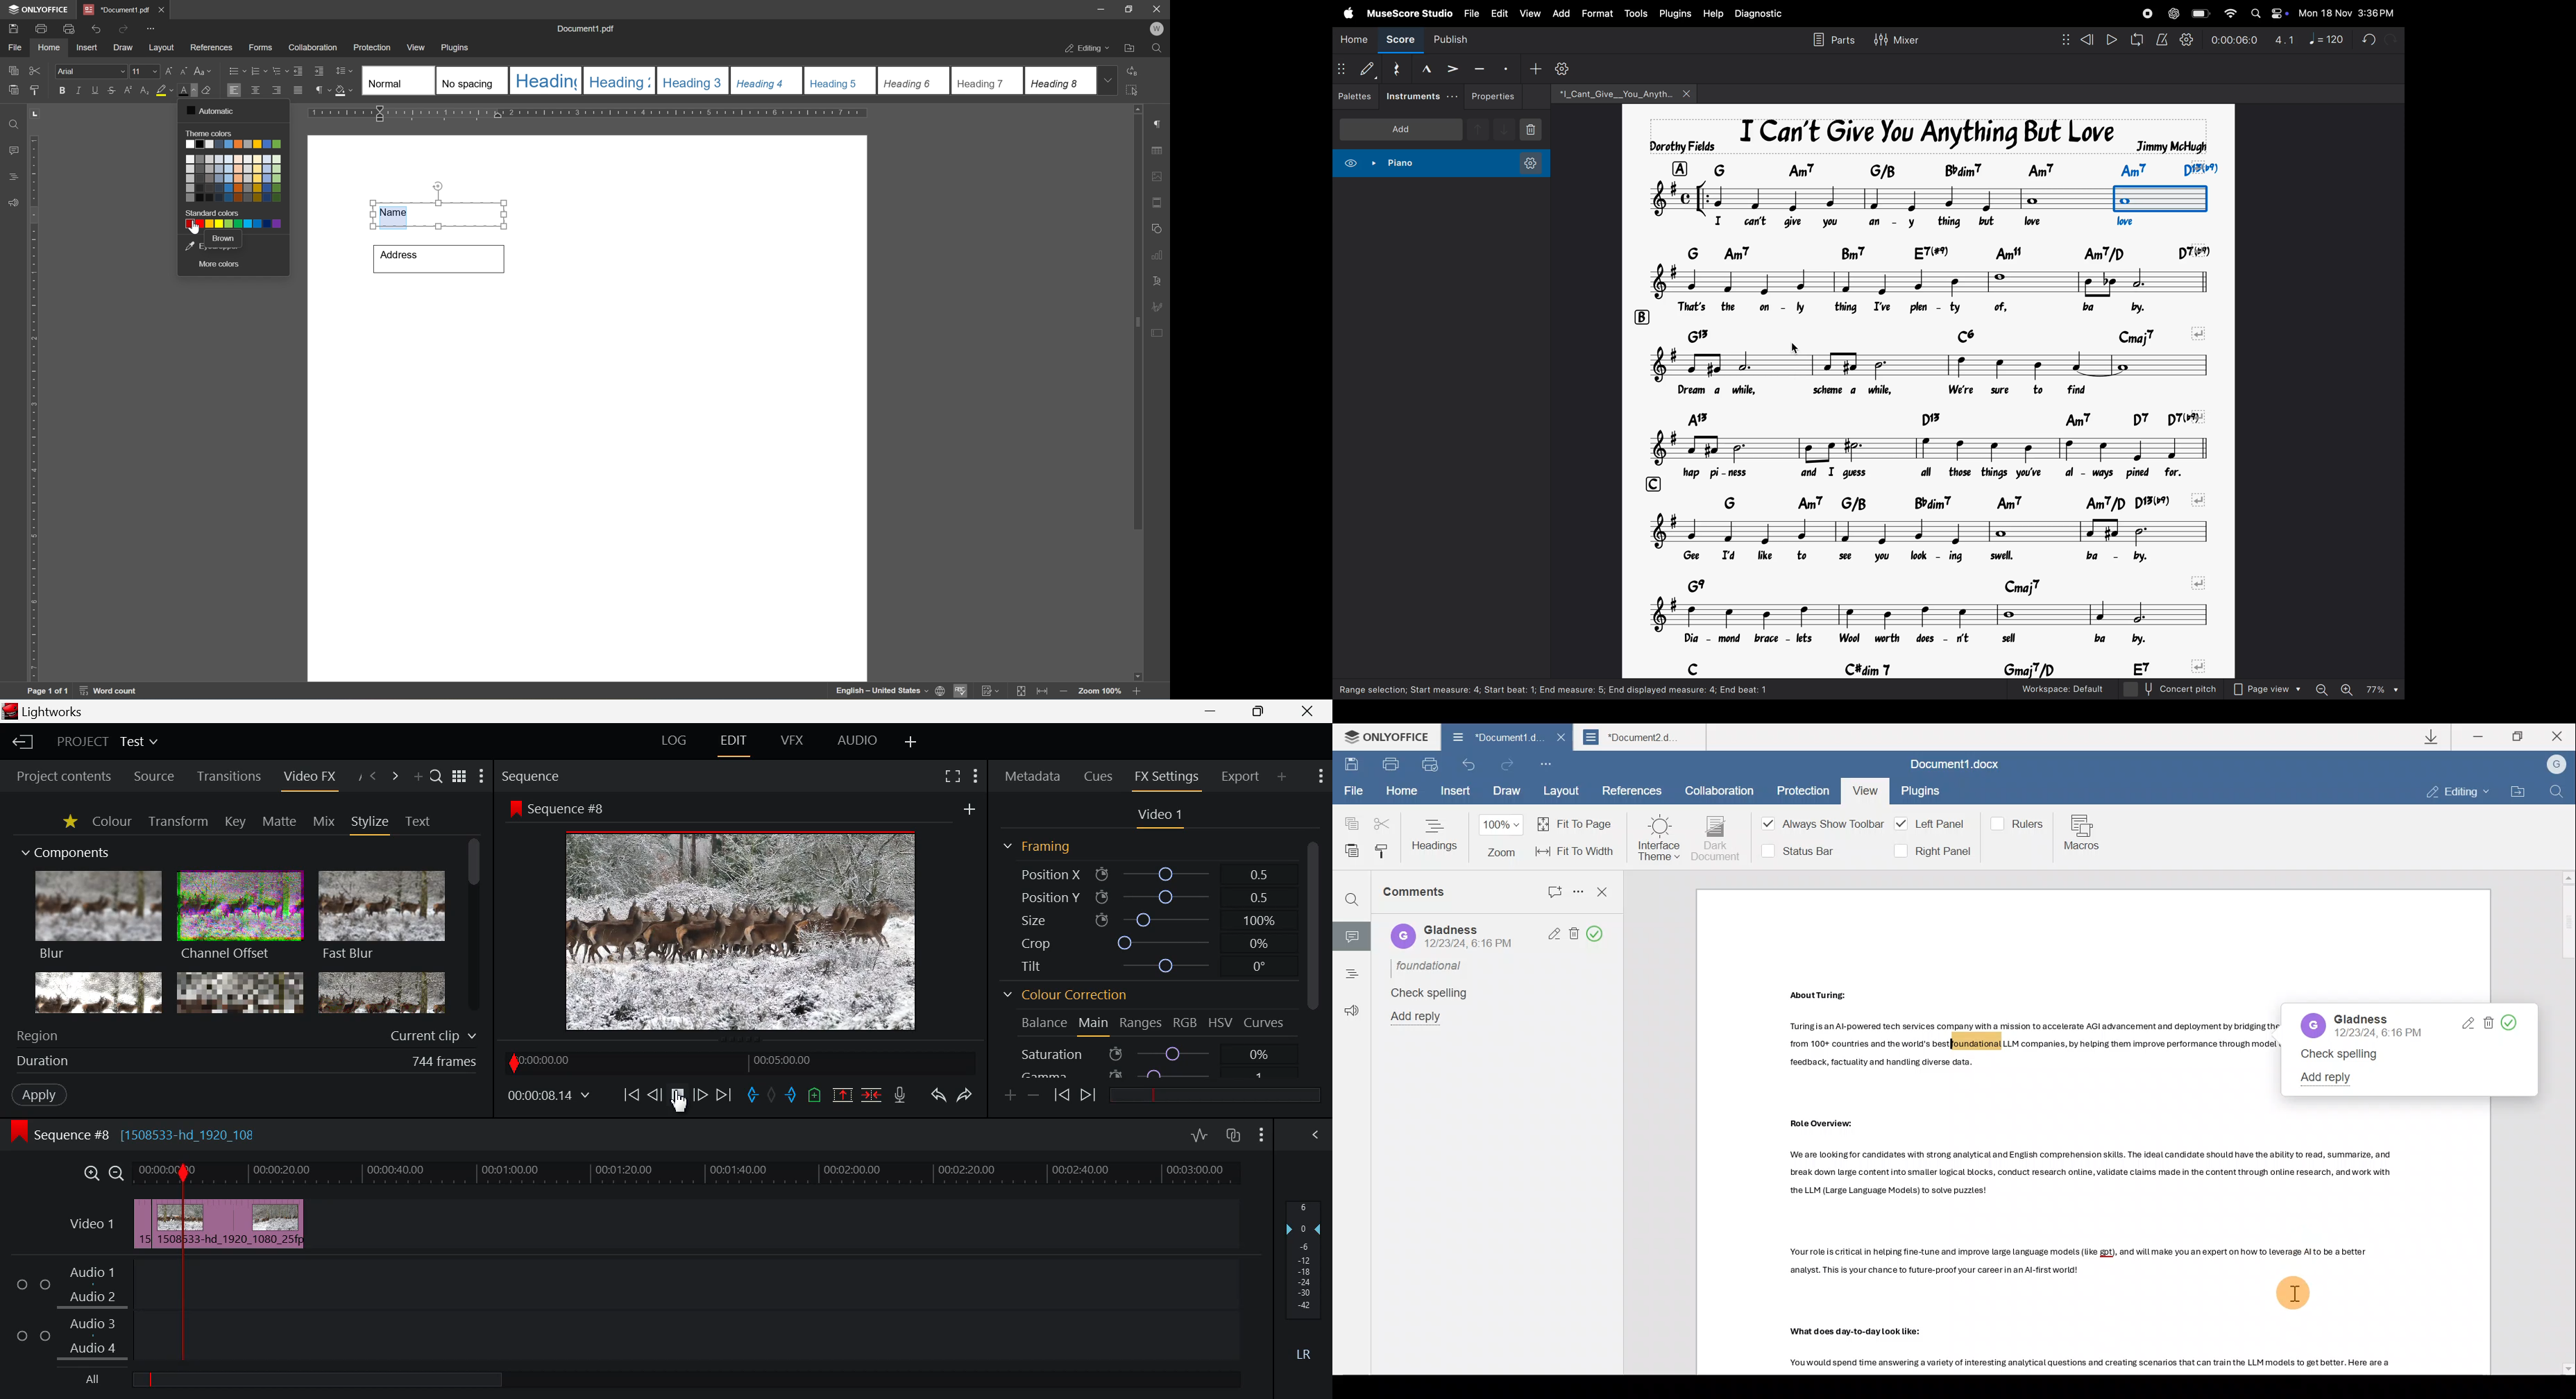  I want to click on Lightworks, so click(46, 711).